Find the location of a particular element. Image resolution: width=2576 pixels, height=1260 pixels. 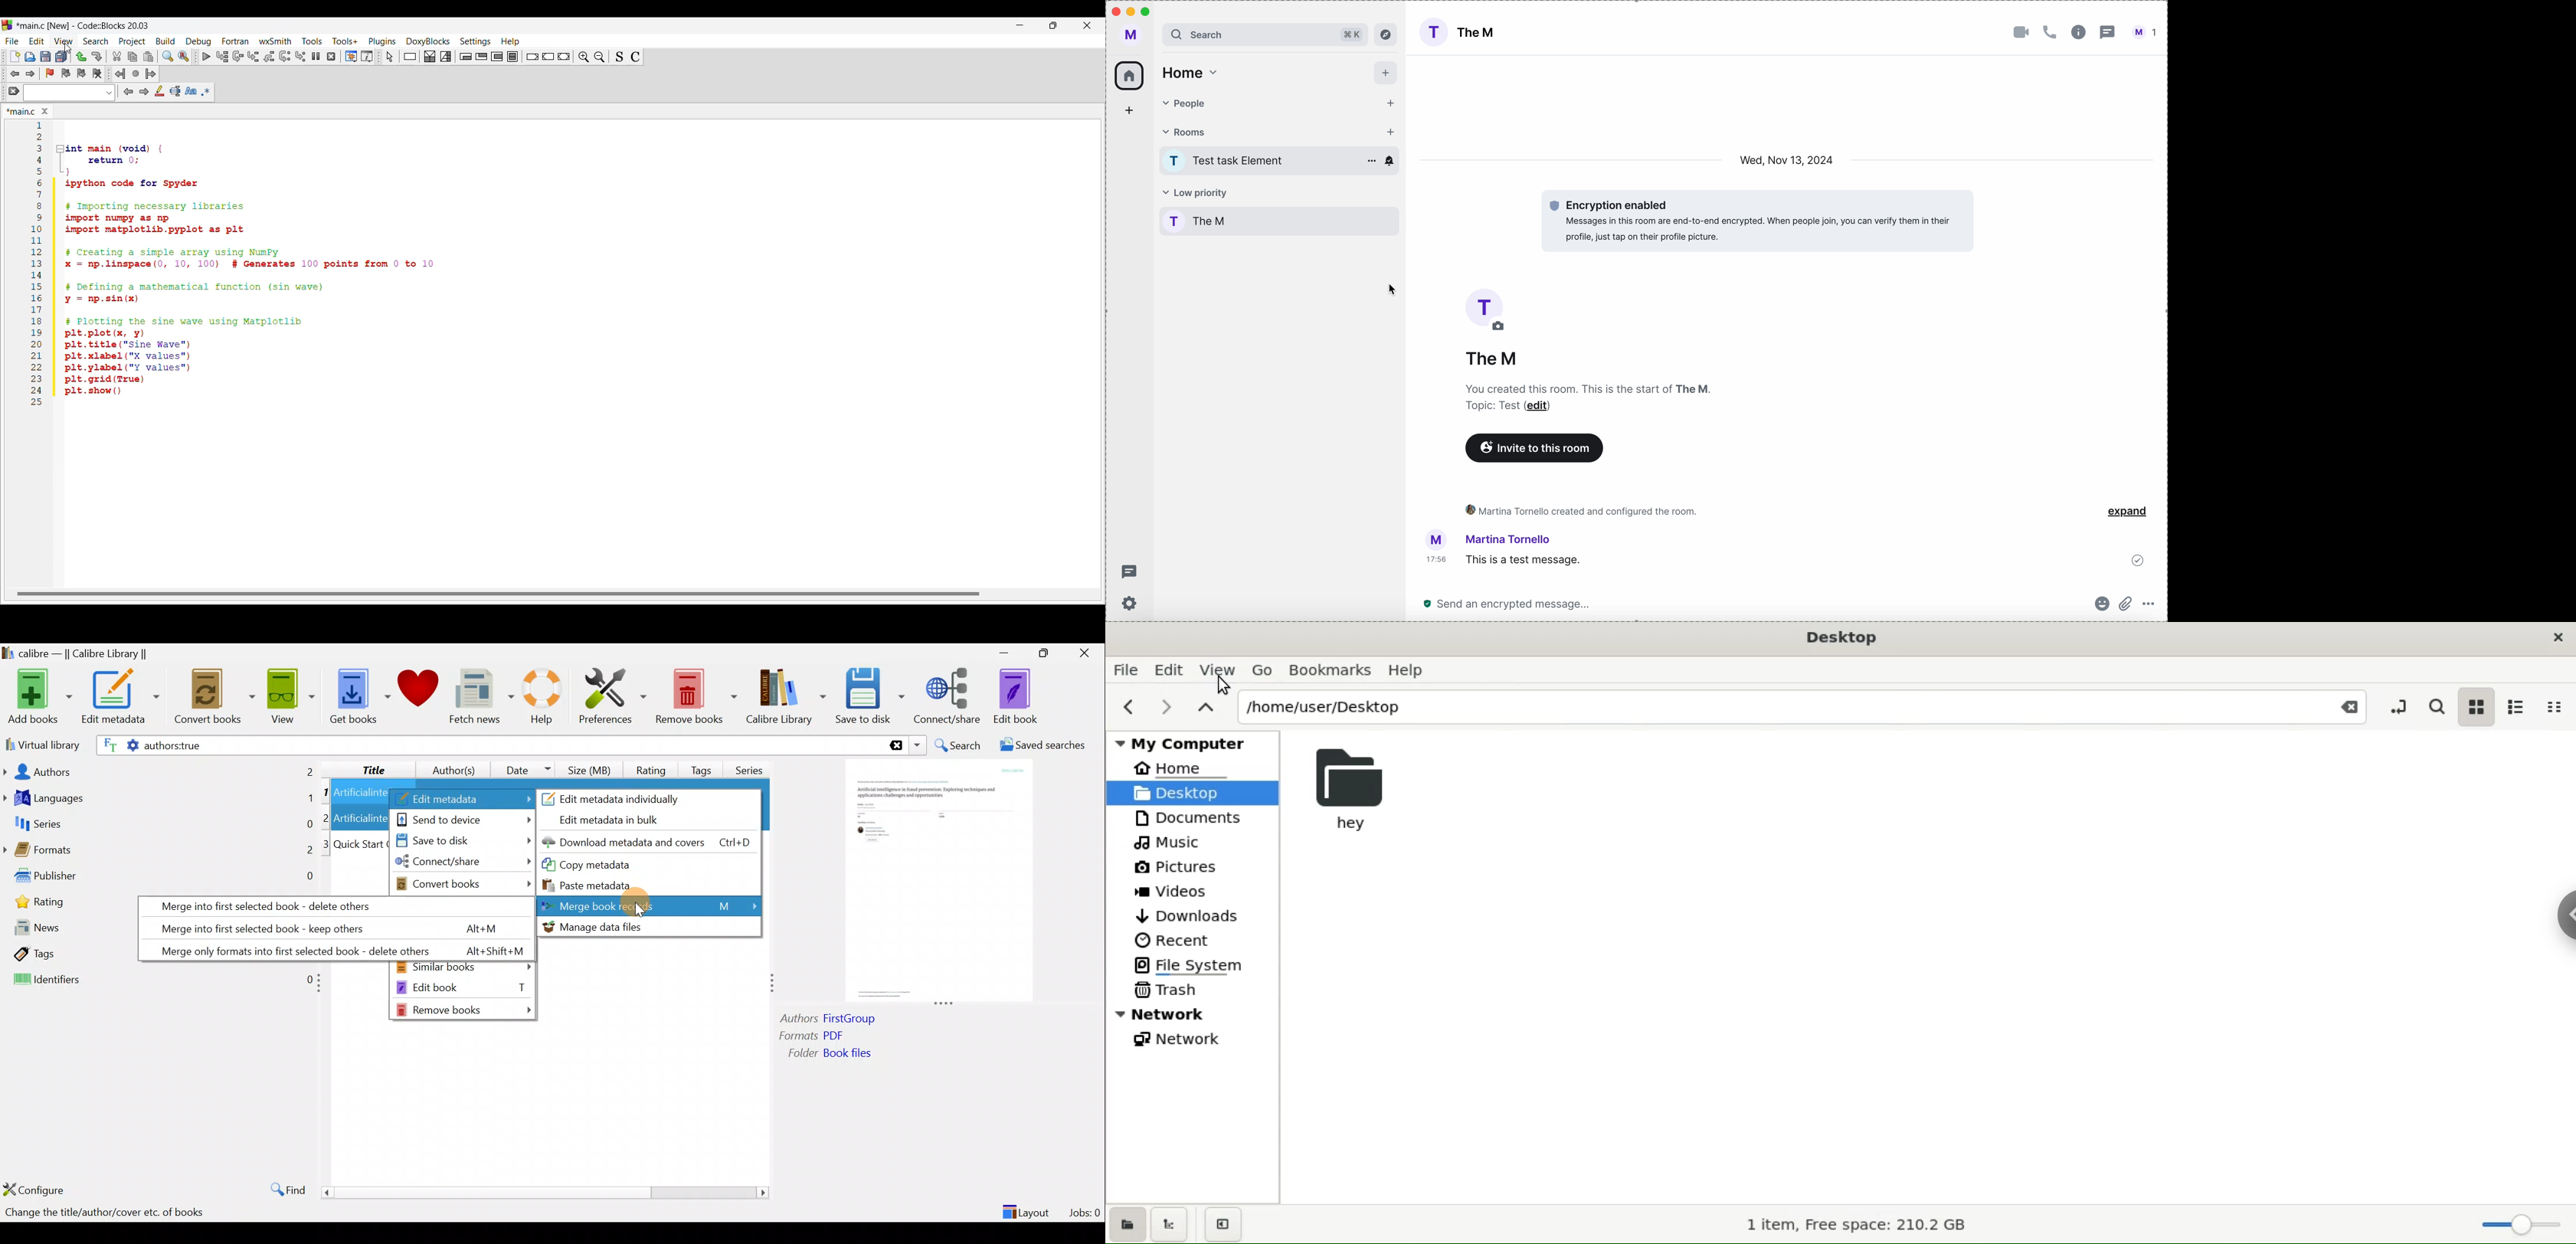

Save to disk is located at coordinates (870, 696).